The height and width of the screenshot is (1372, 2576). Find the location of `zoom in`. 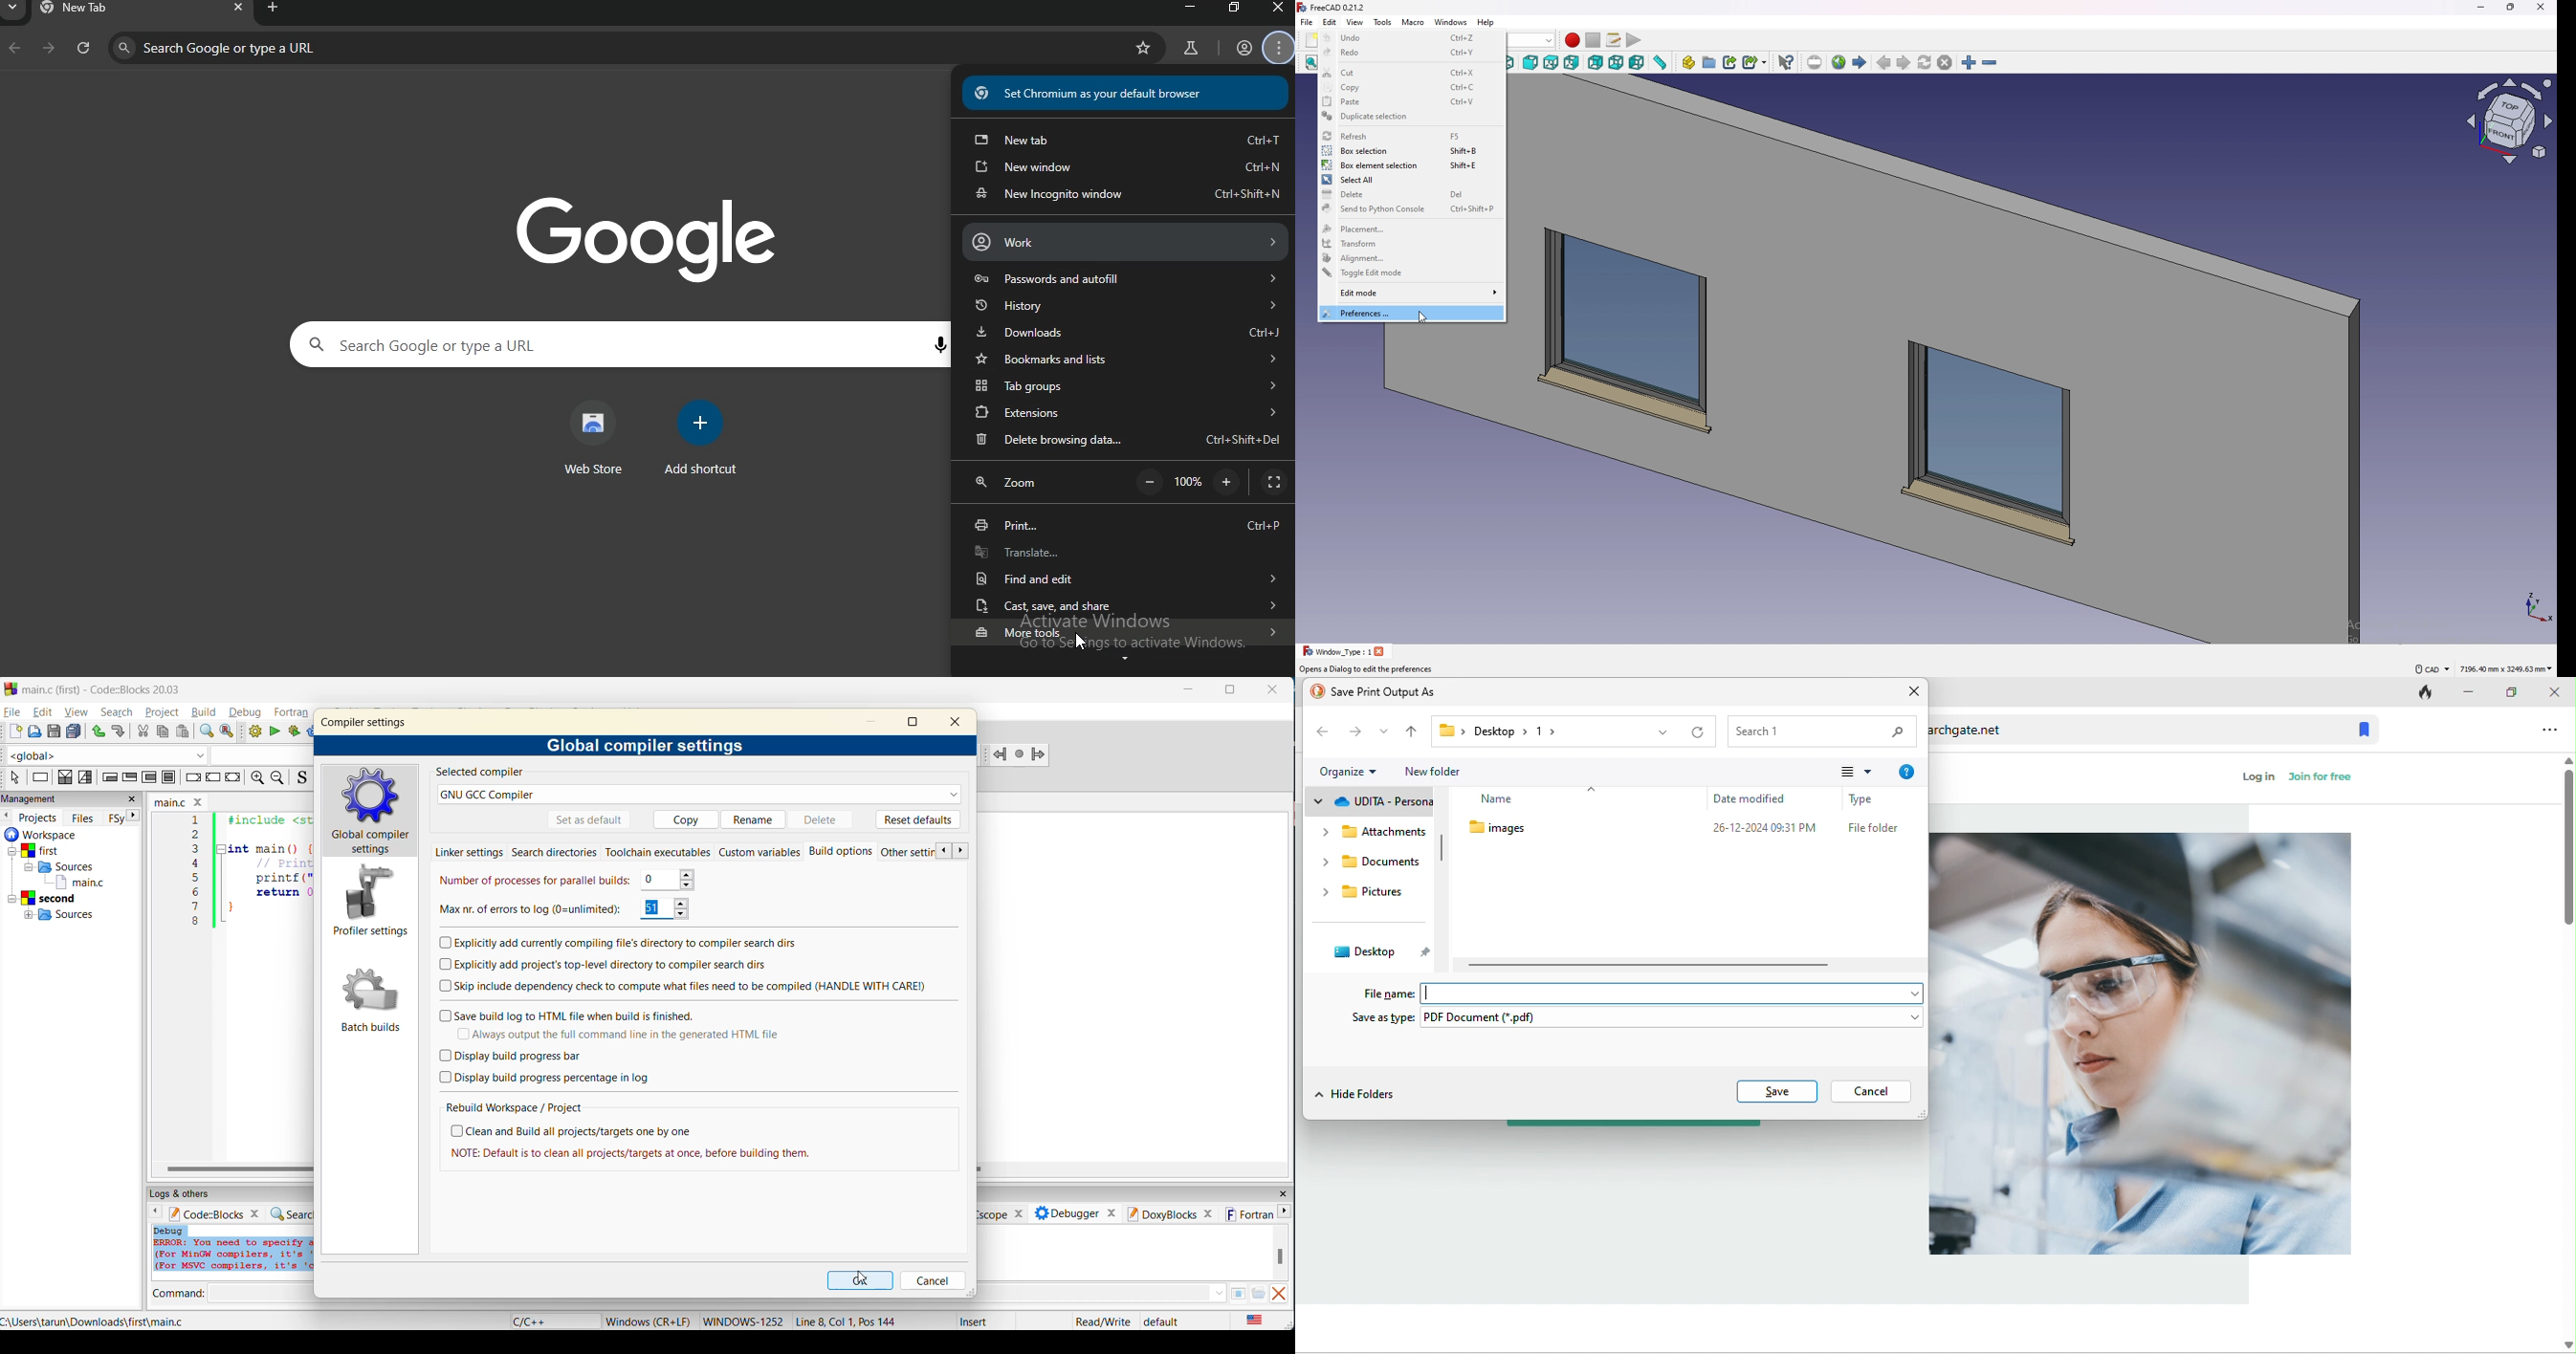

zoom in is located at coordinates (1969, 63).